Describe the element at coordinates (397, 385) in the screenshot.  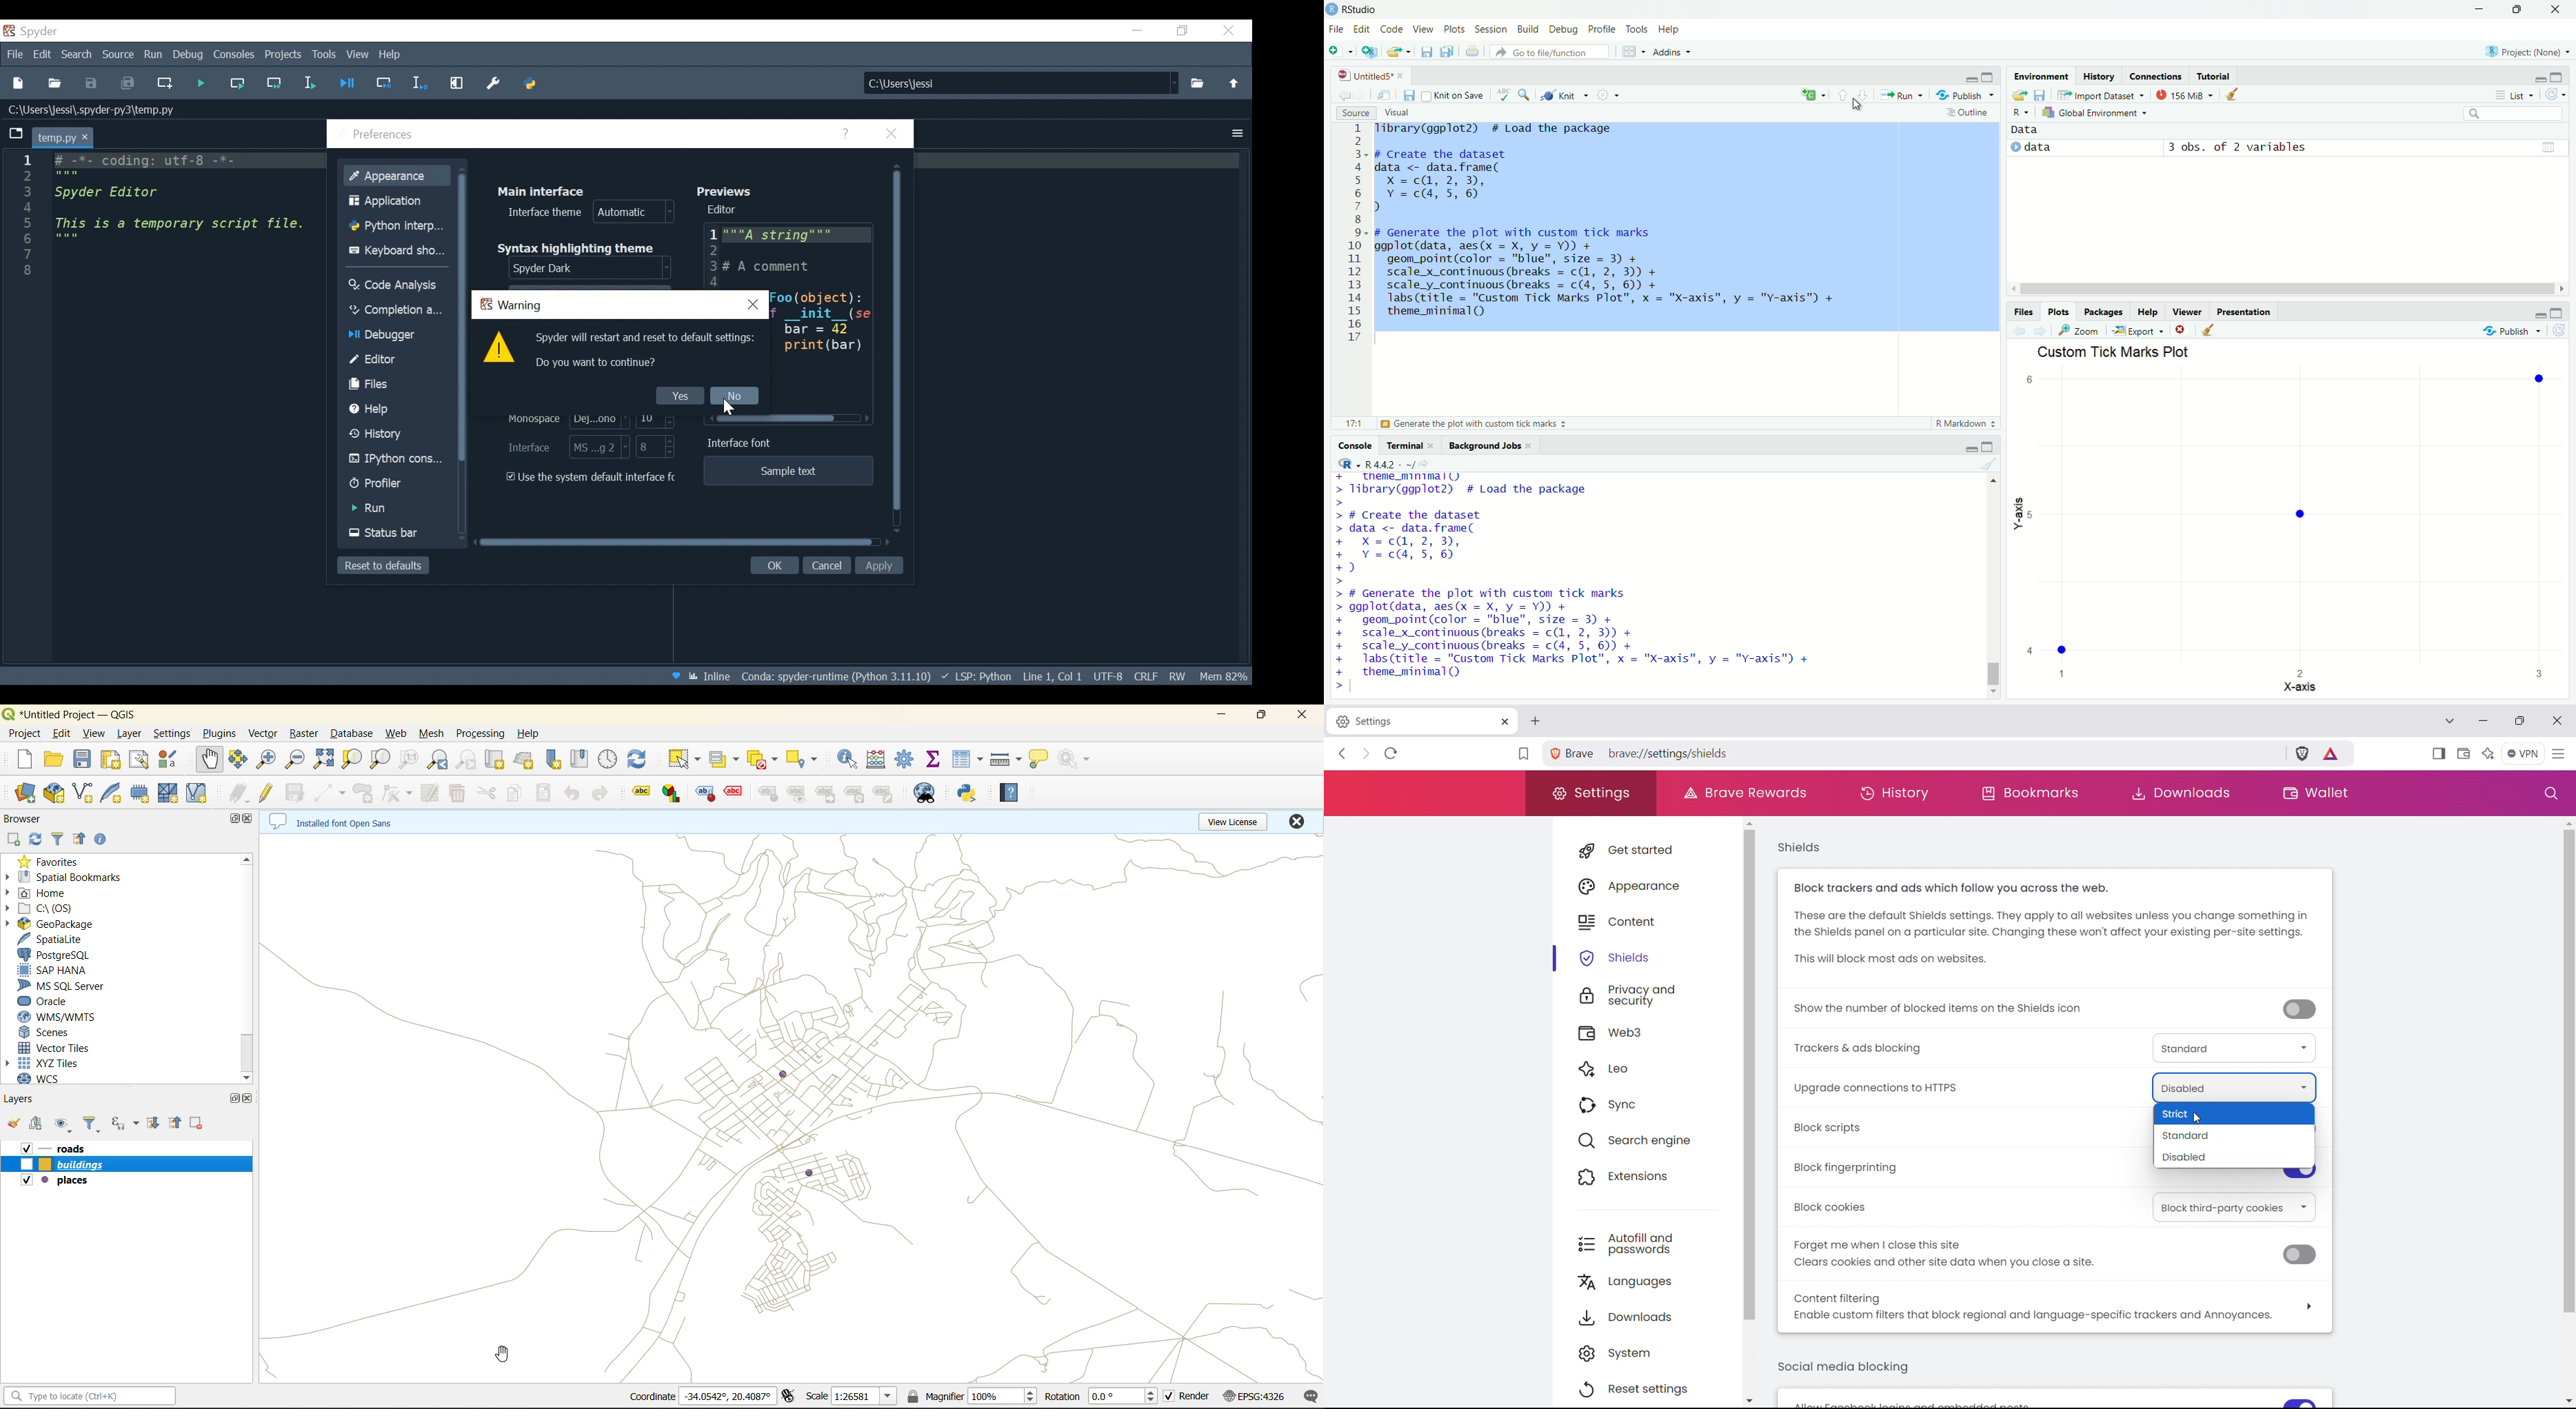
I see `Files` at that location.